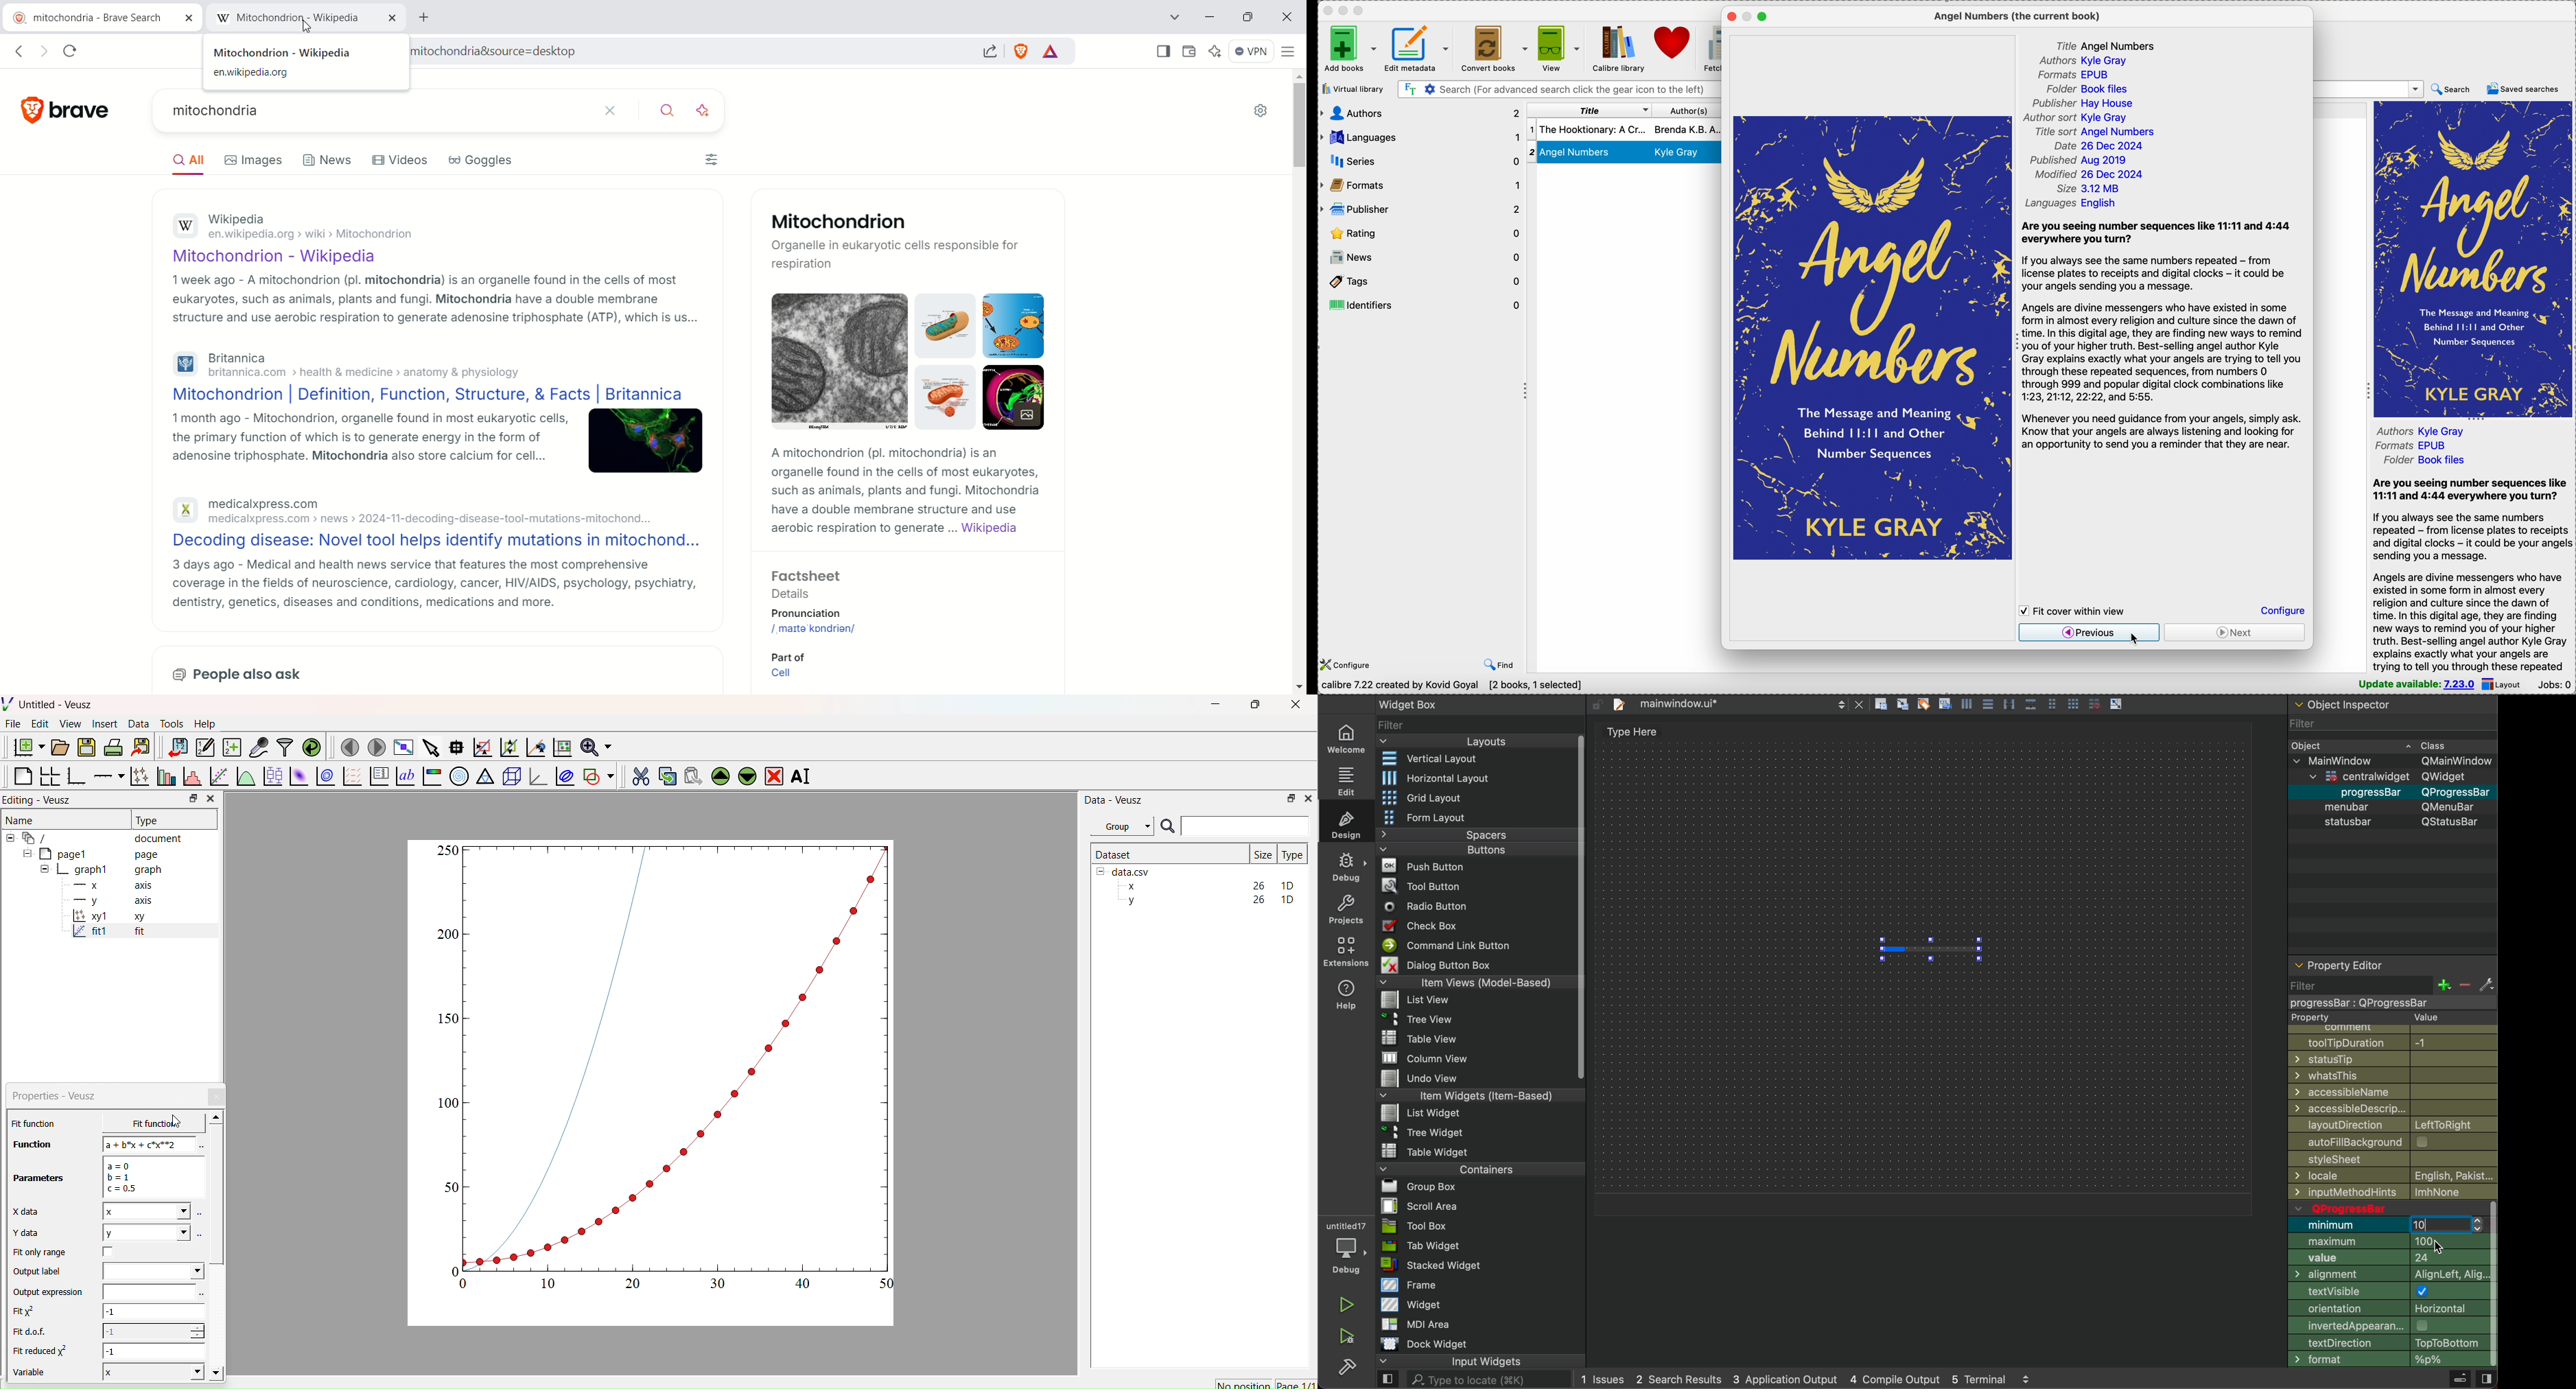 This screenshot has height=1400, width=2576. What do you see at coordinates (597, 774) in the screenshot?
I see `Add Shape` at bounding box center [597, 774].